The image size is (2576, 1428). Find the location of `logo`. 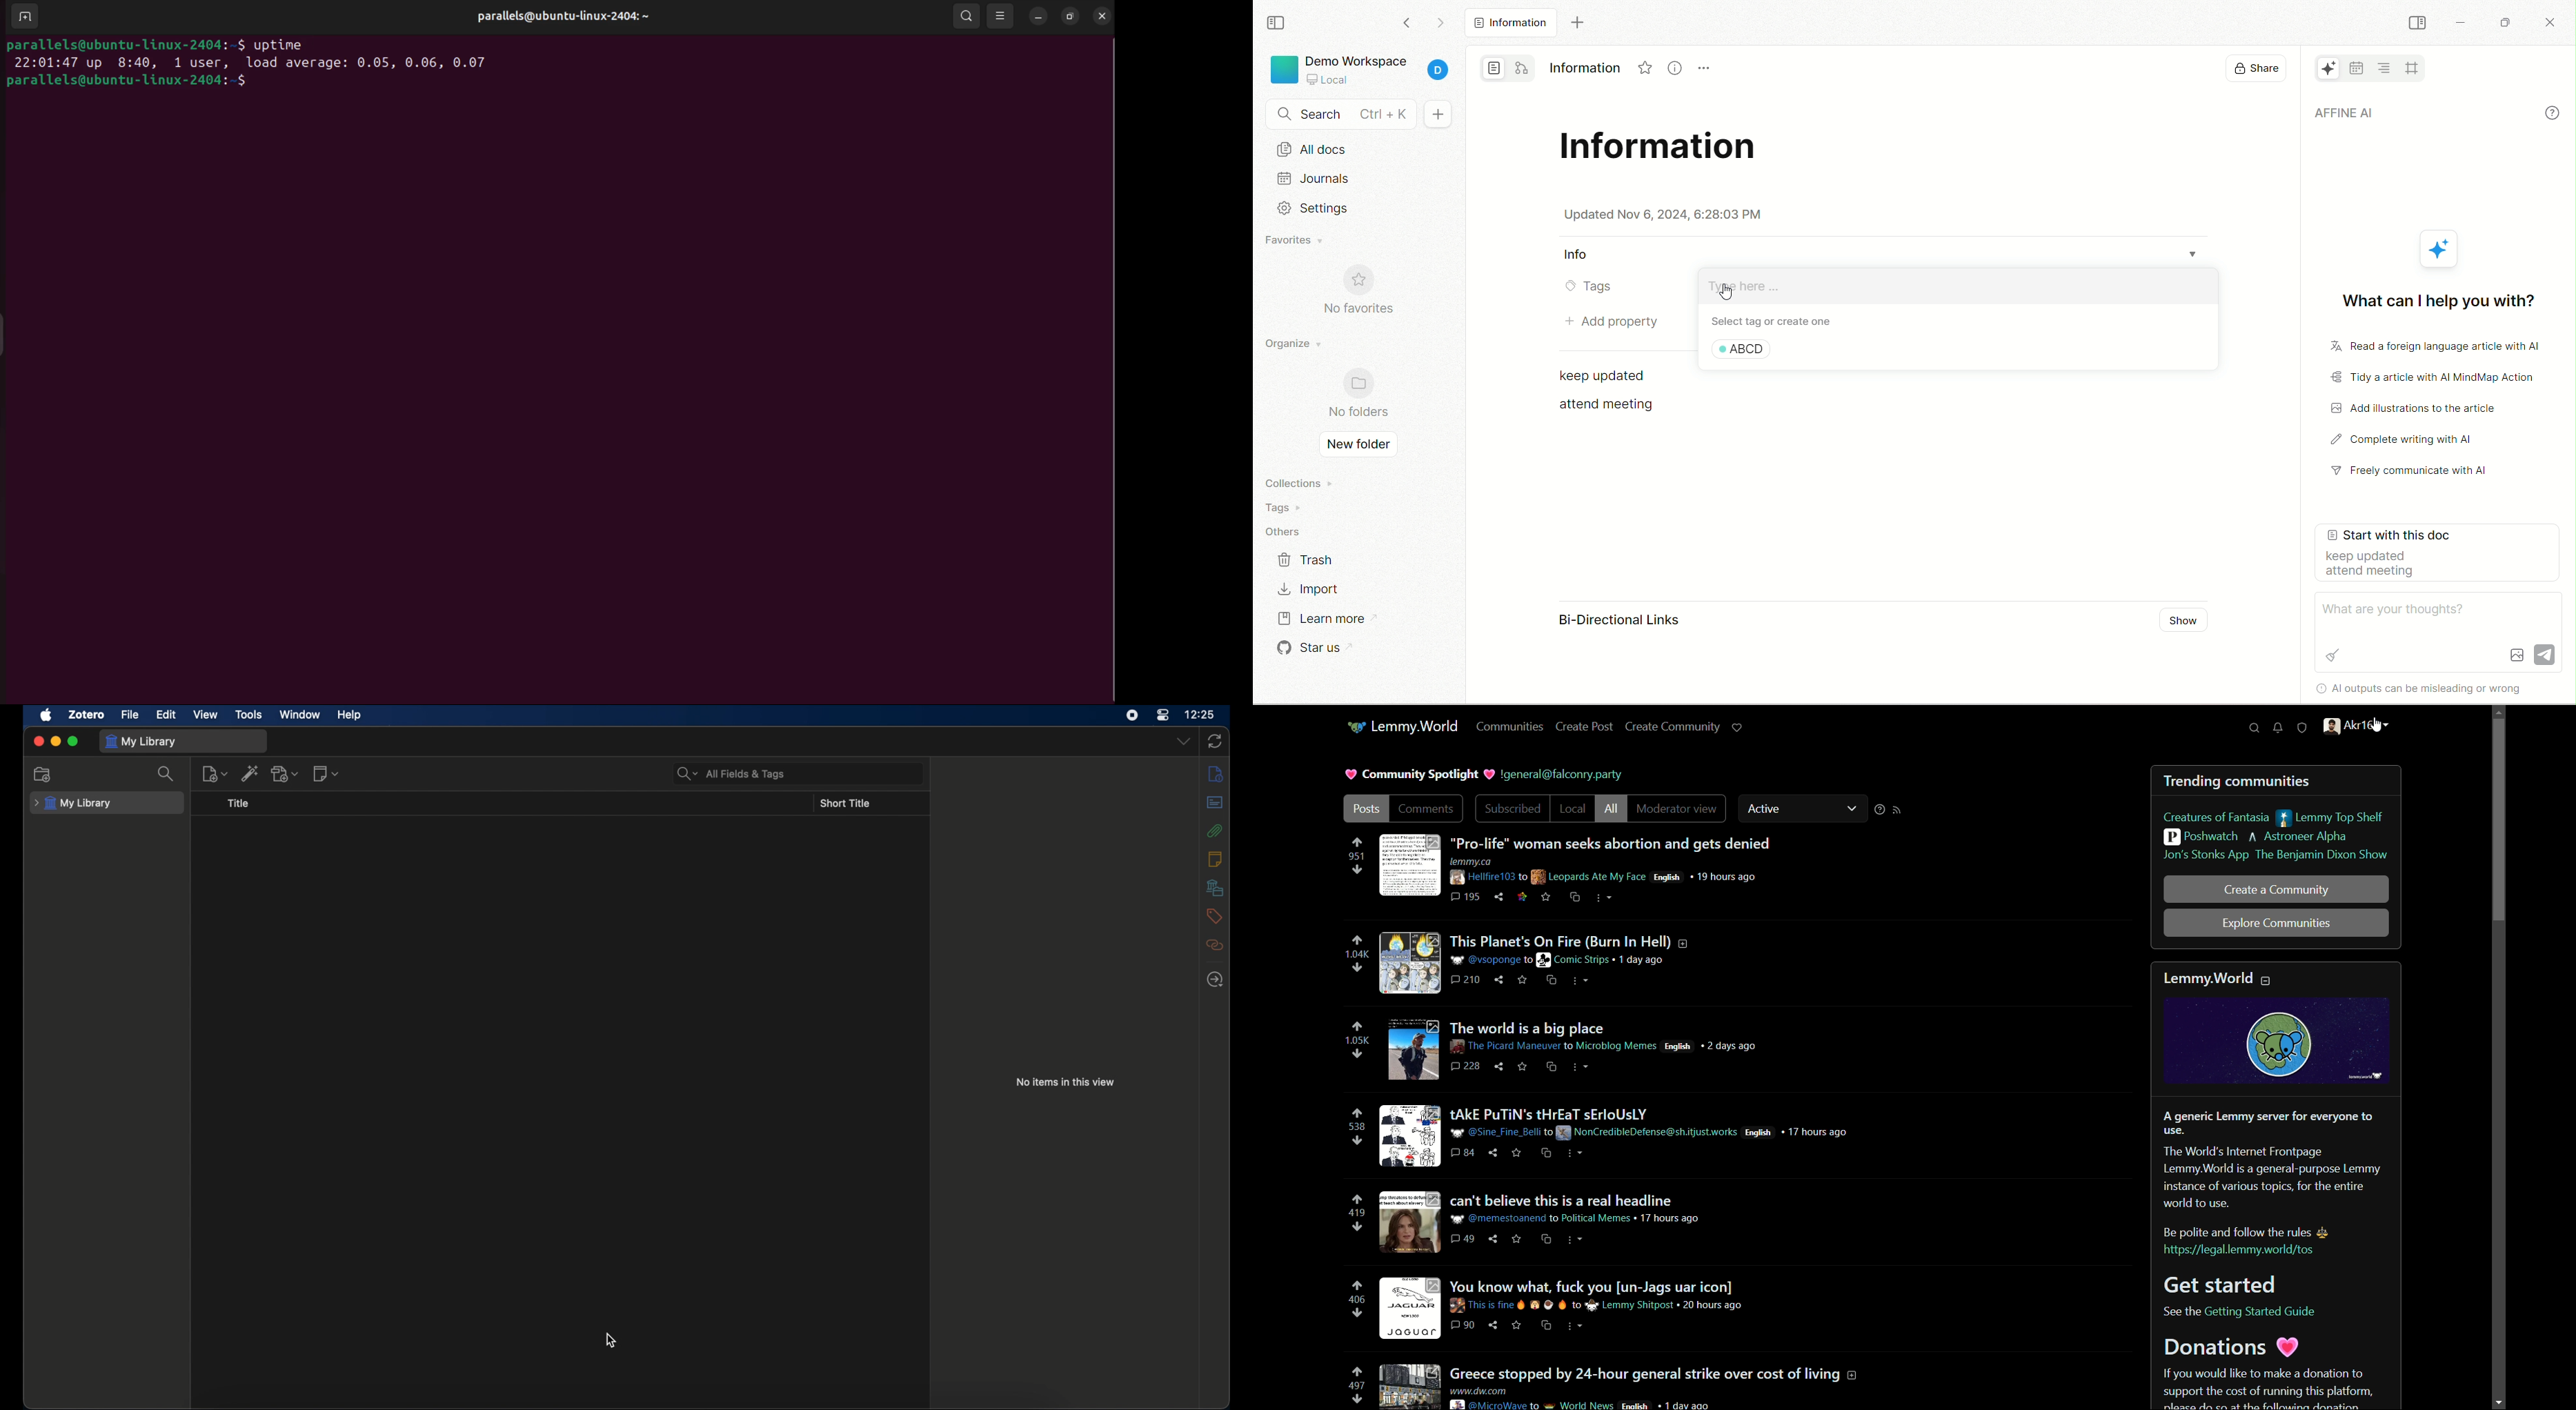

logo is located at coordinates (1282, 72).